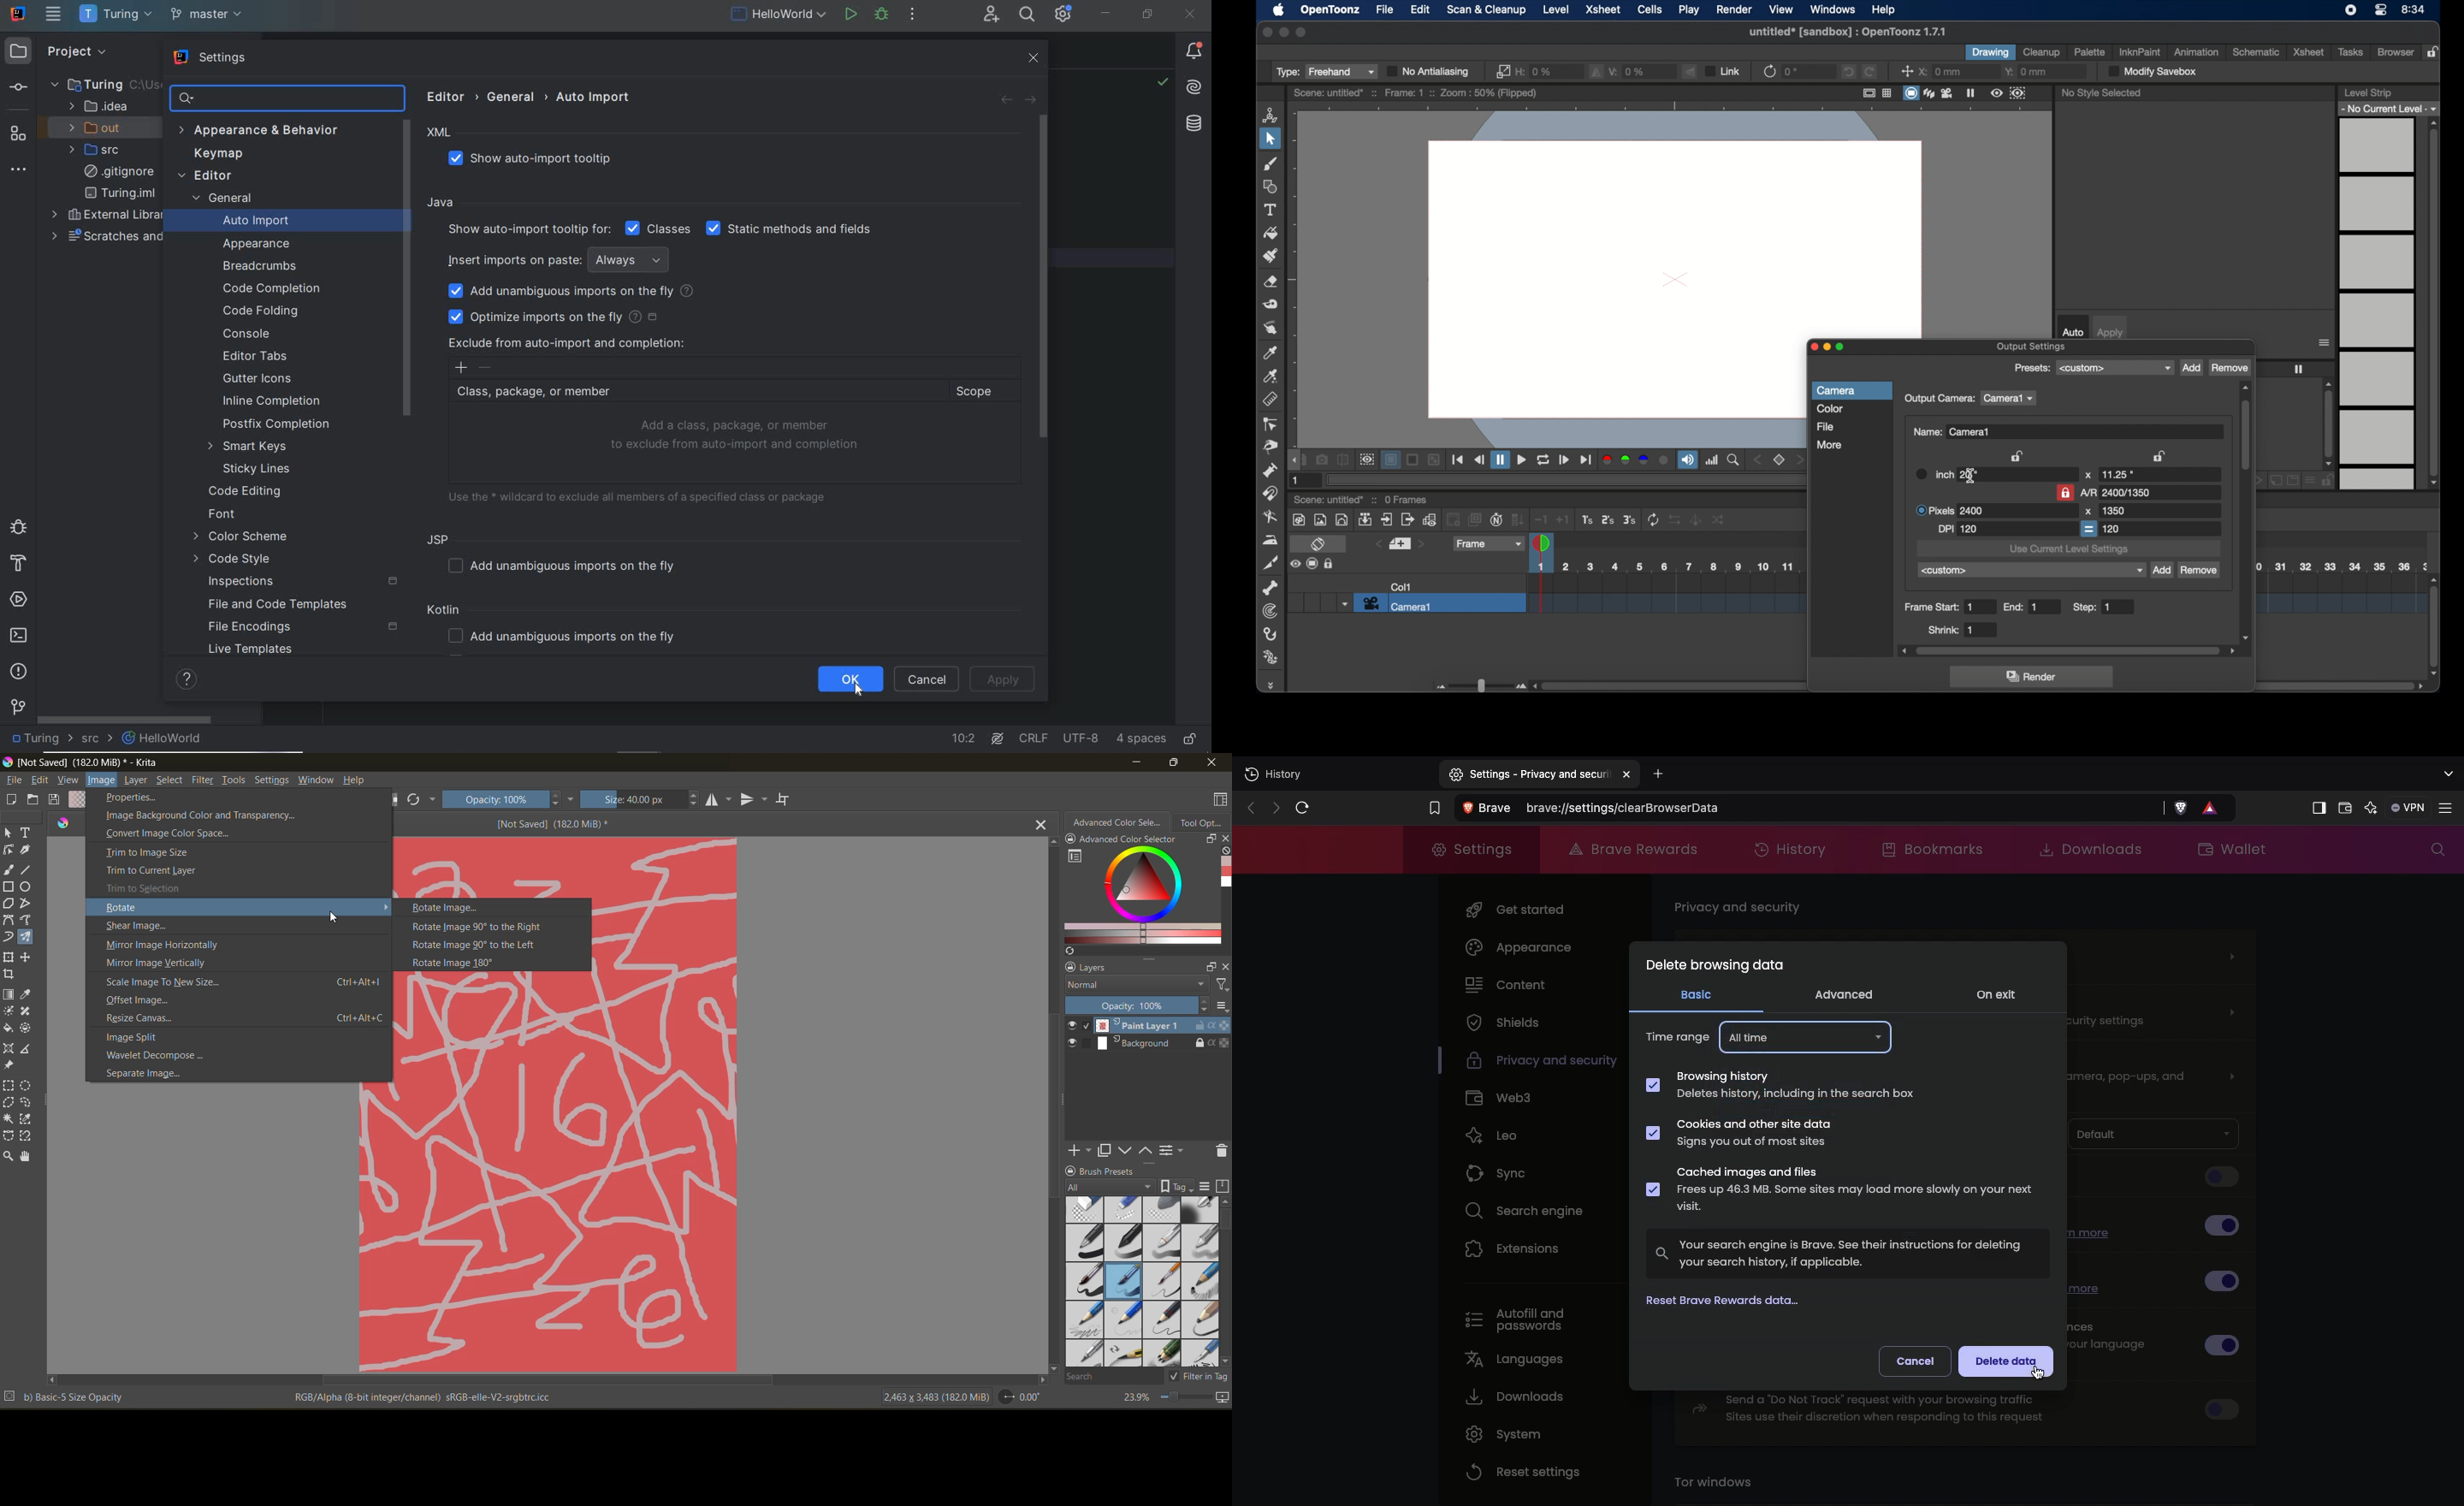 This screenshot has width=2464, height=1512. What do you see at coordinates (1077, 1149) in the screenshot?
I see `add` at bounding box center [1077, 1149].